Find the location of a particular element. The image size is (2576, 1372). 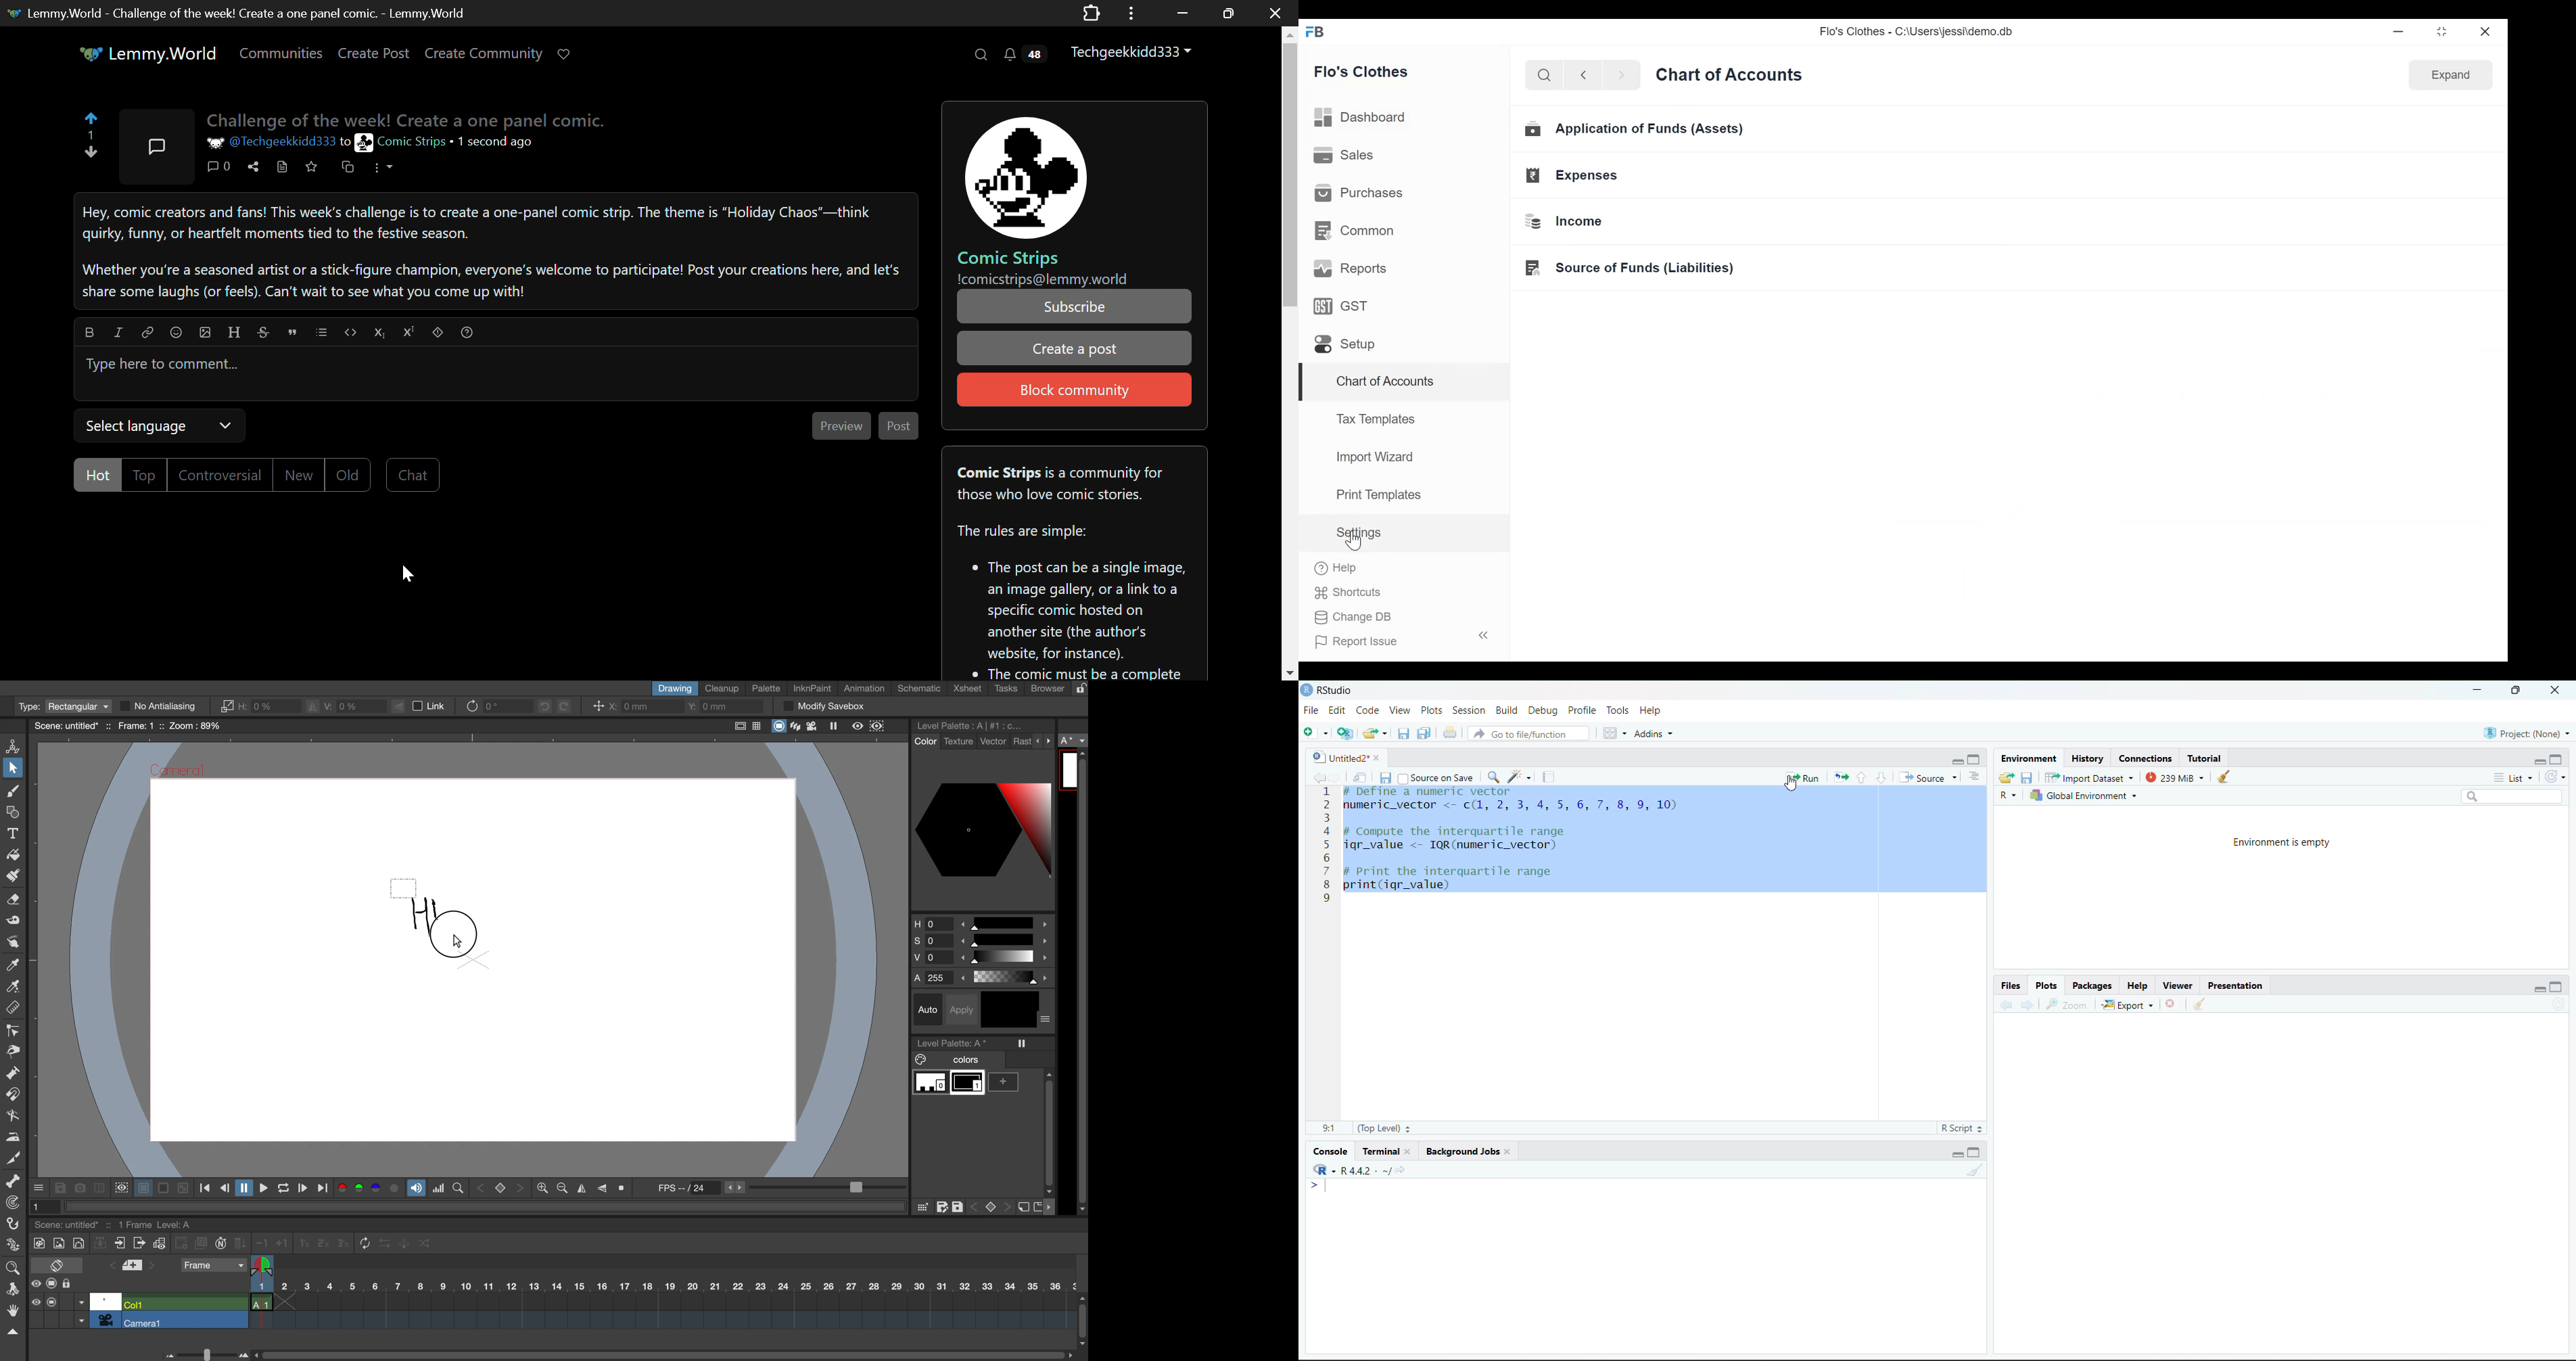

change DB is located at coordinates (1351, 617).